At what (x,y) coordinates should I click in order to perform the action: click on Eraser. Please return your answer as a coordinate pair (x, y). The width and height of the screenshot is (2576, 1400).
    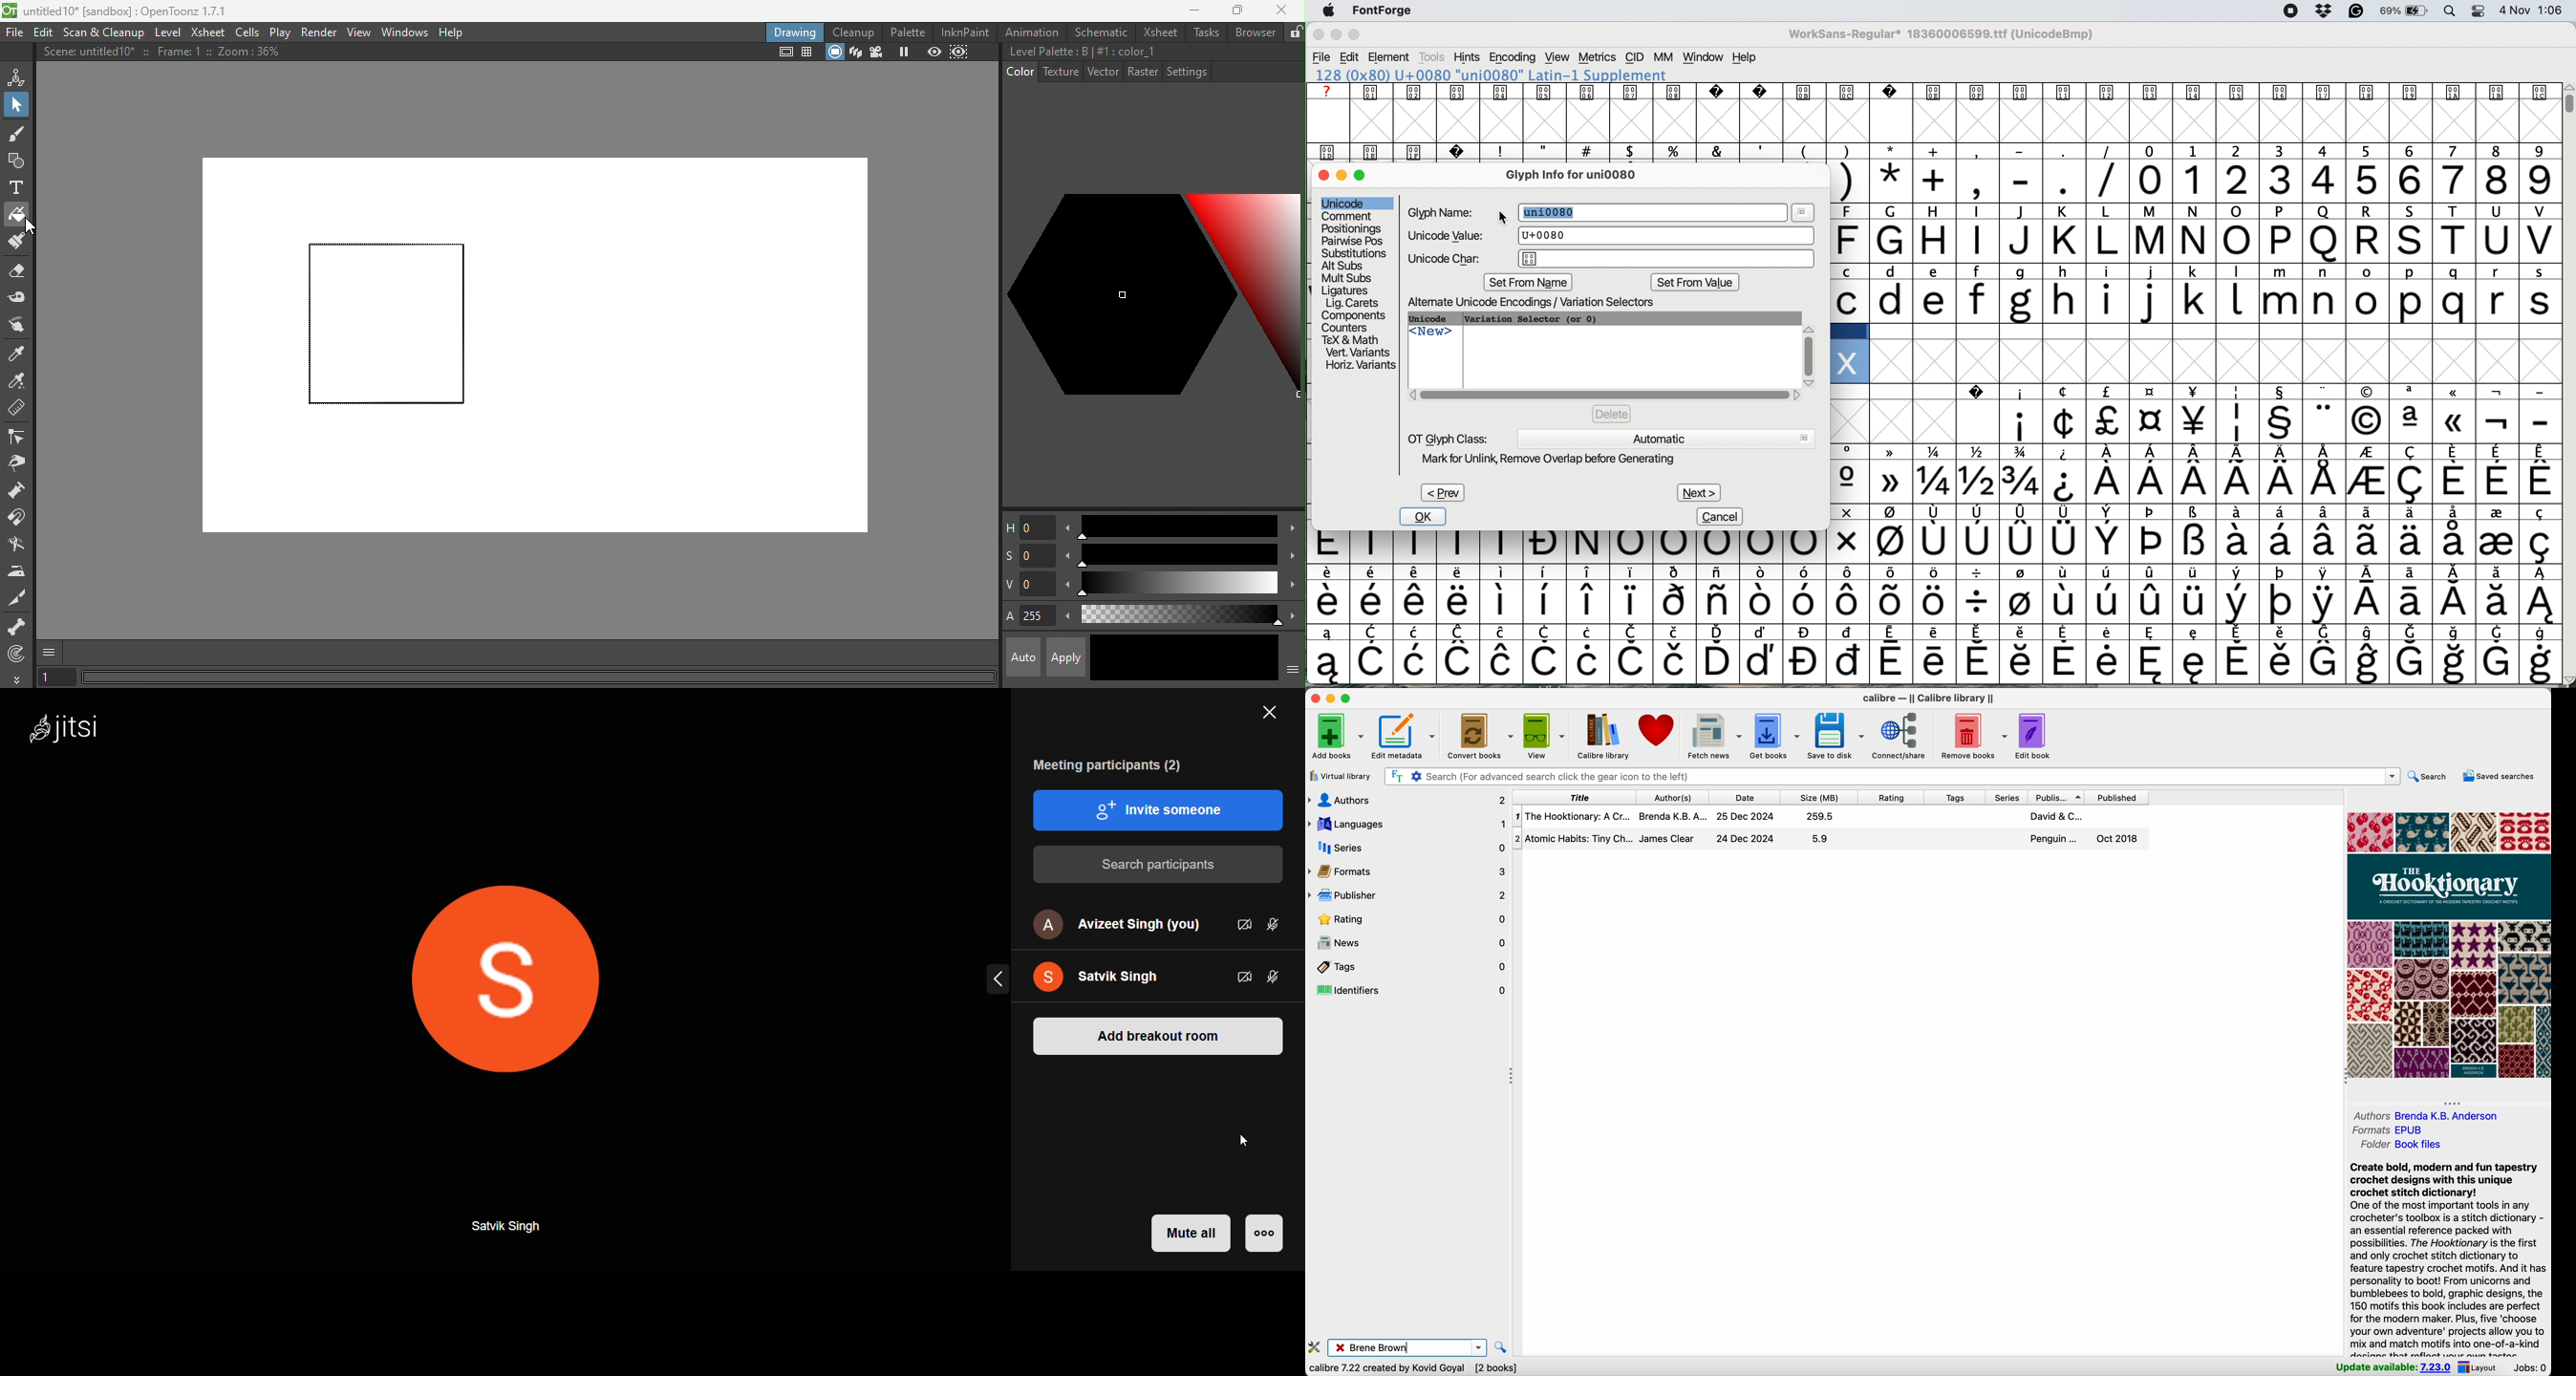
    Looking at the image, I should click on (16, 274).